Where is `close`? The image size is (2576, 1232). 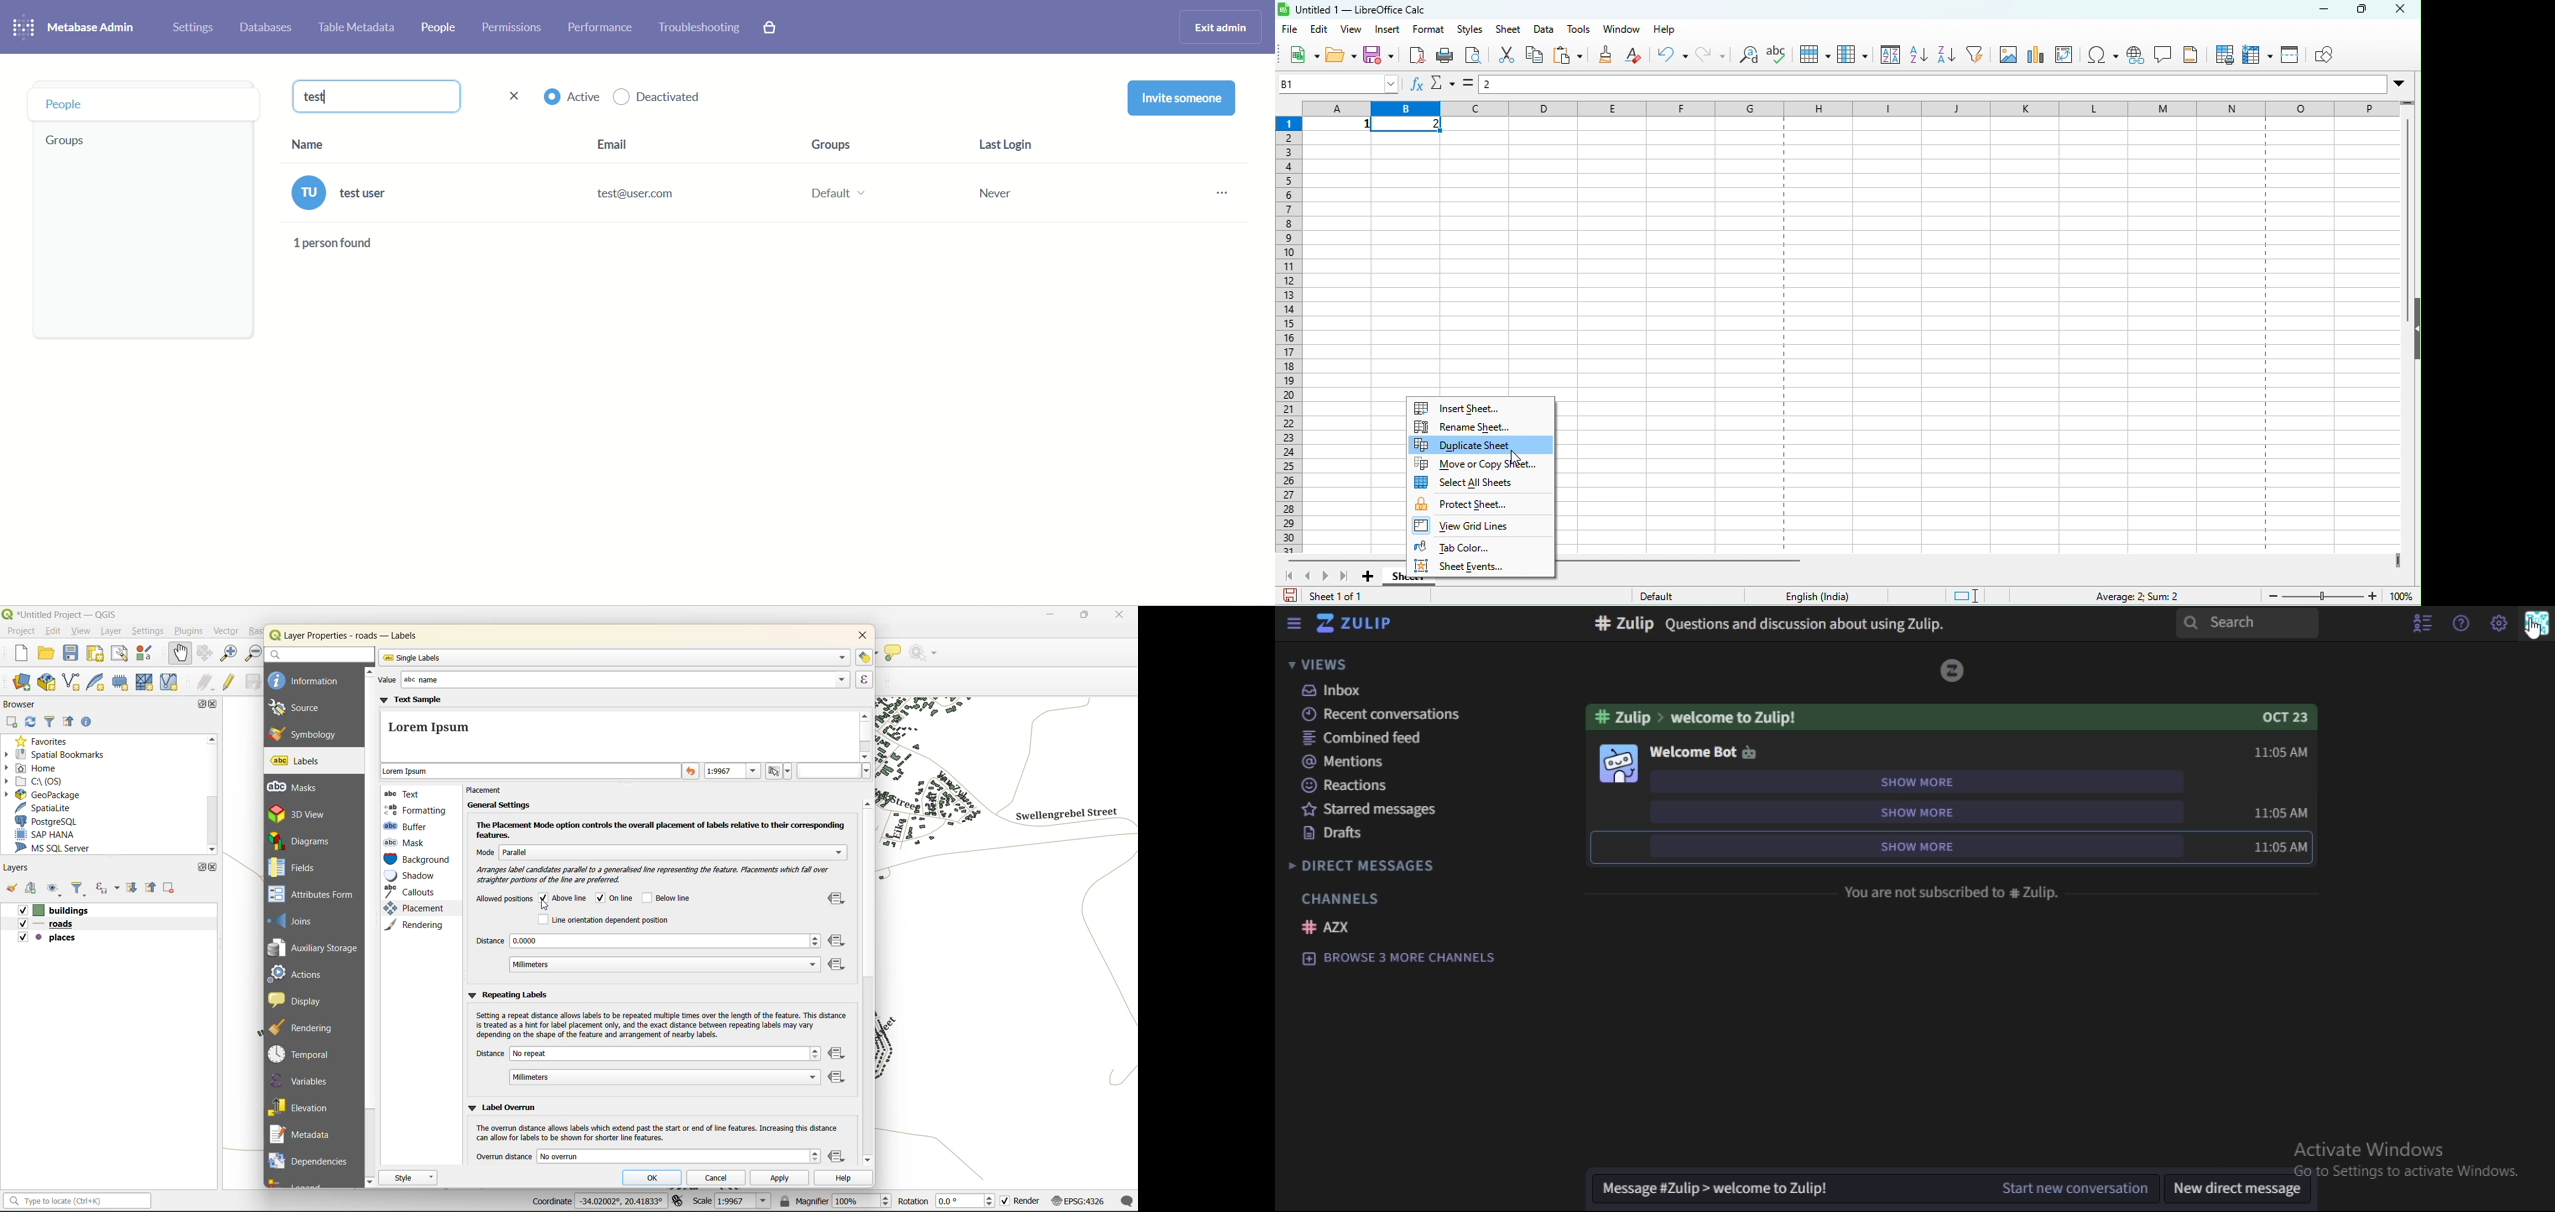 close is located at coordinates (2403, 14).